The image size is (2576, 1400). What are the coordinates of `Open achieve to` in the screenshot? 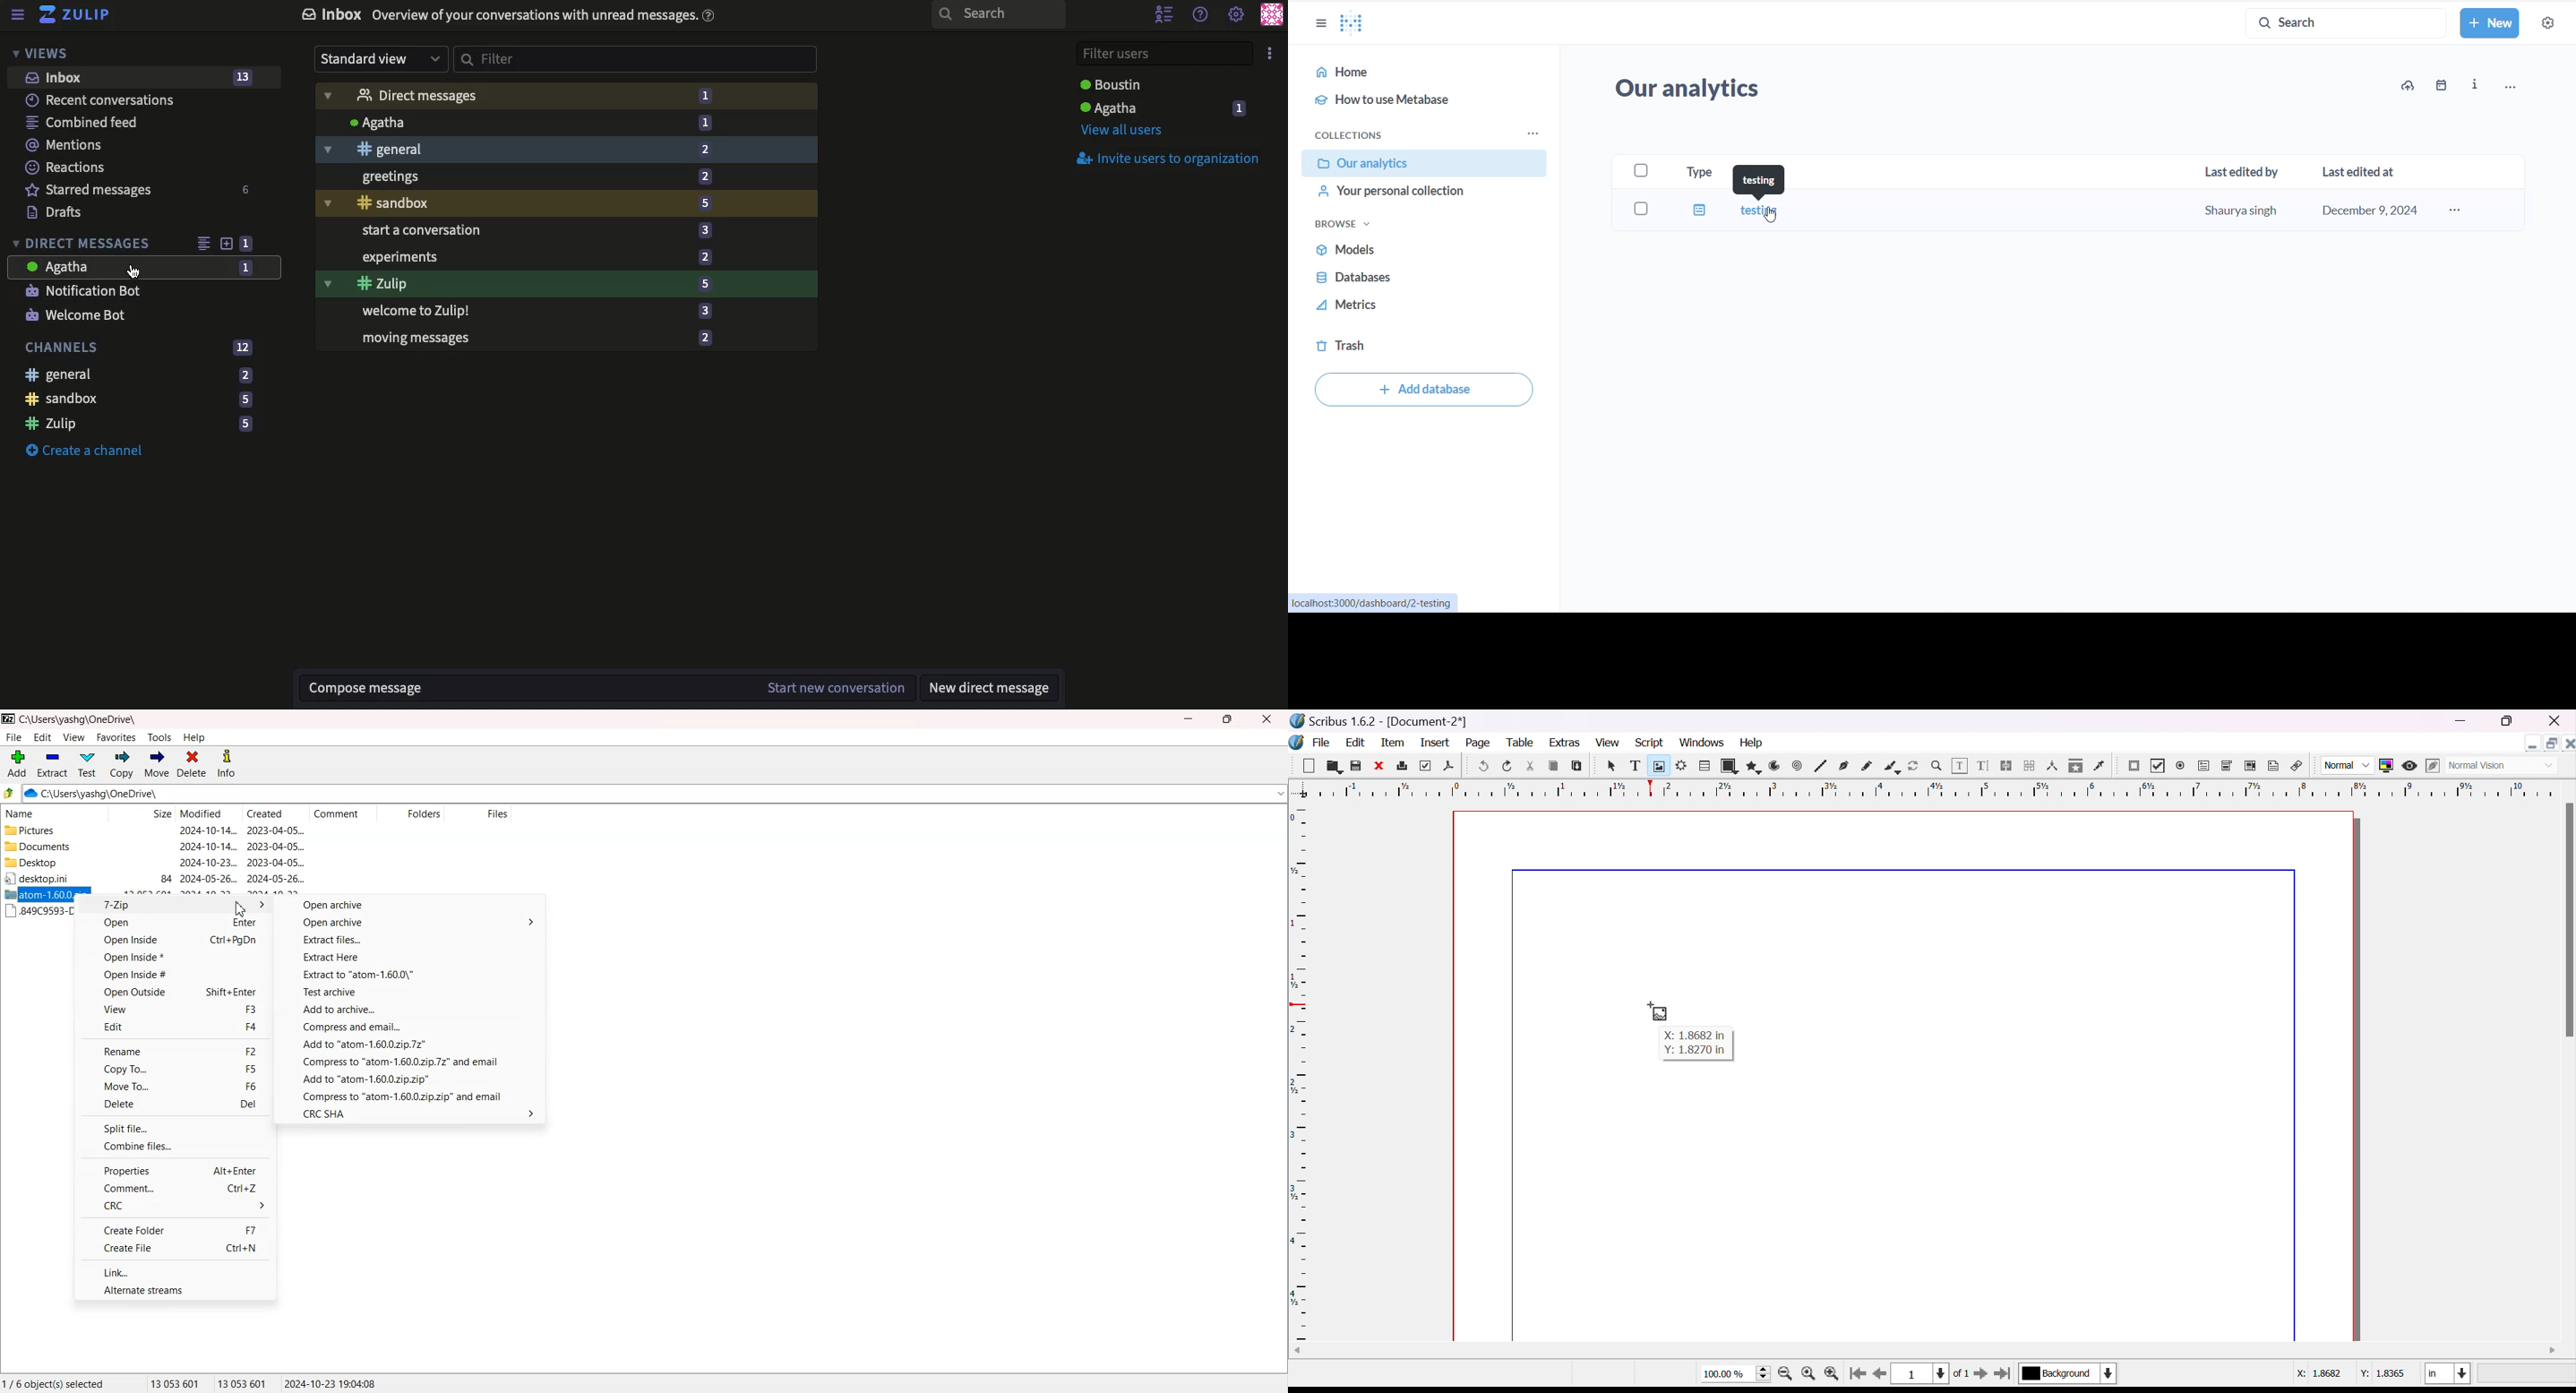 It's located at (414, 924).